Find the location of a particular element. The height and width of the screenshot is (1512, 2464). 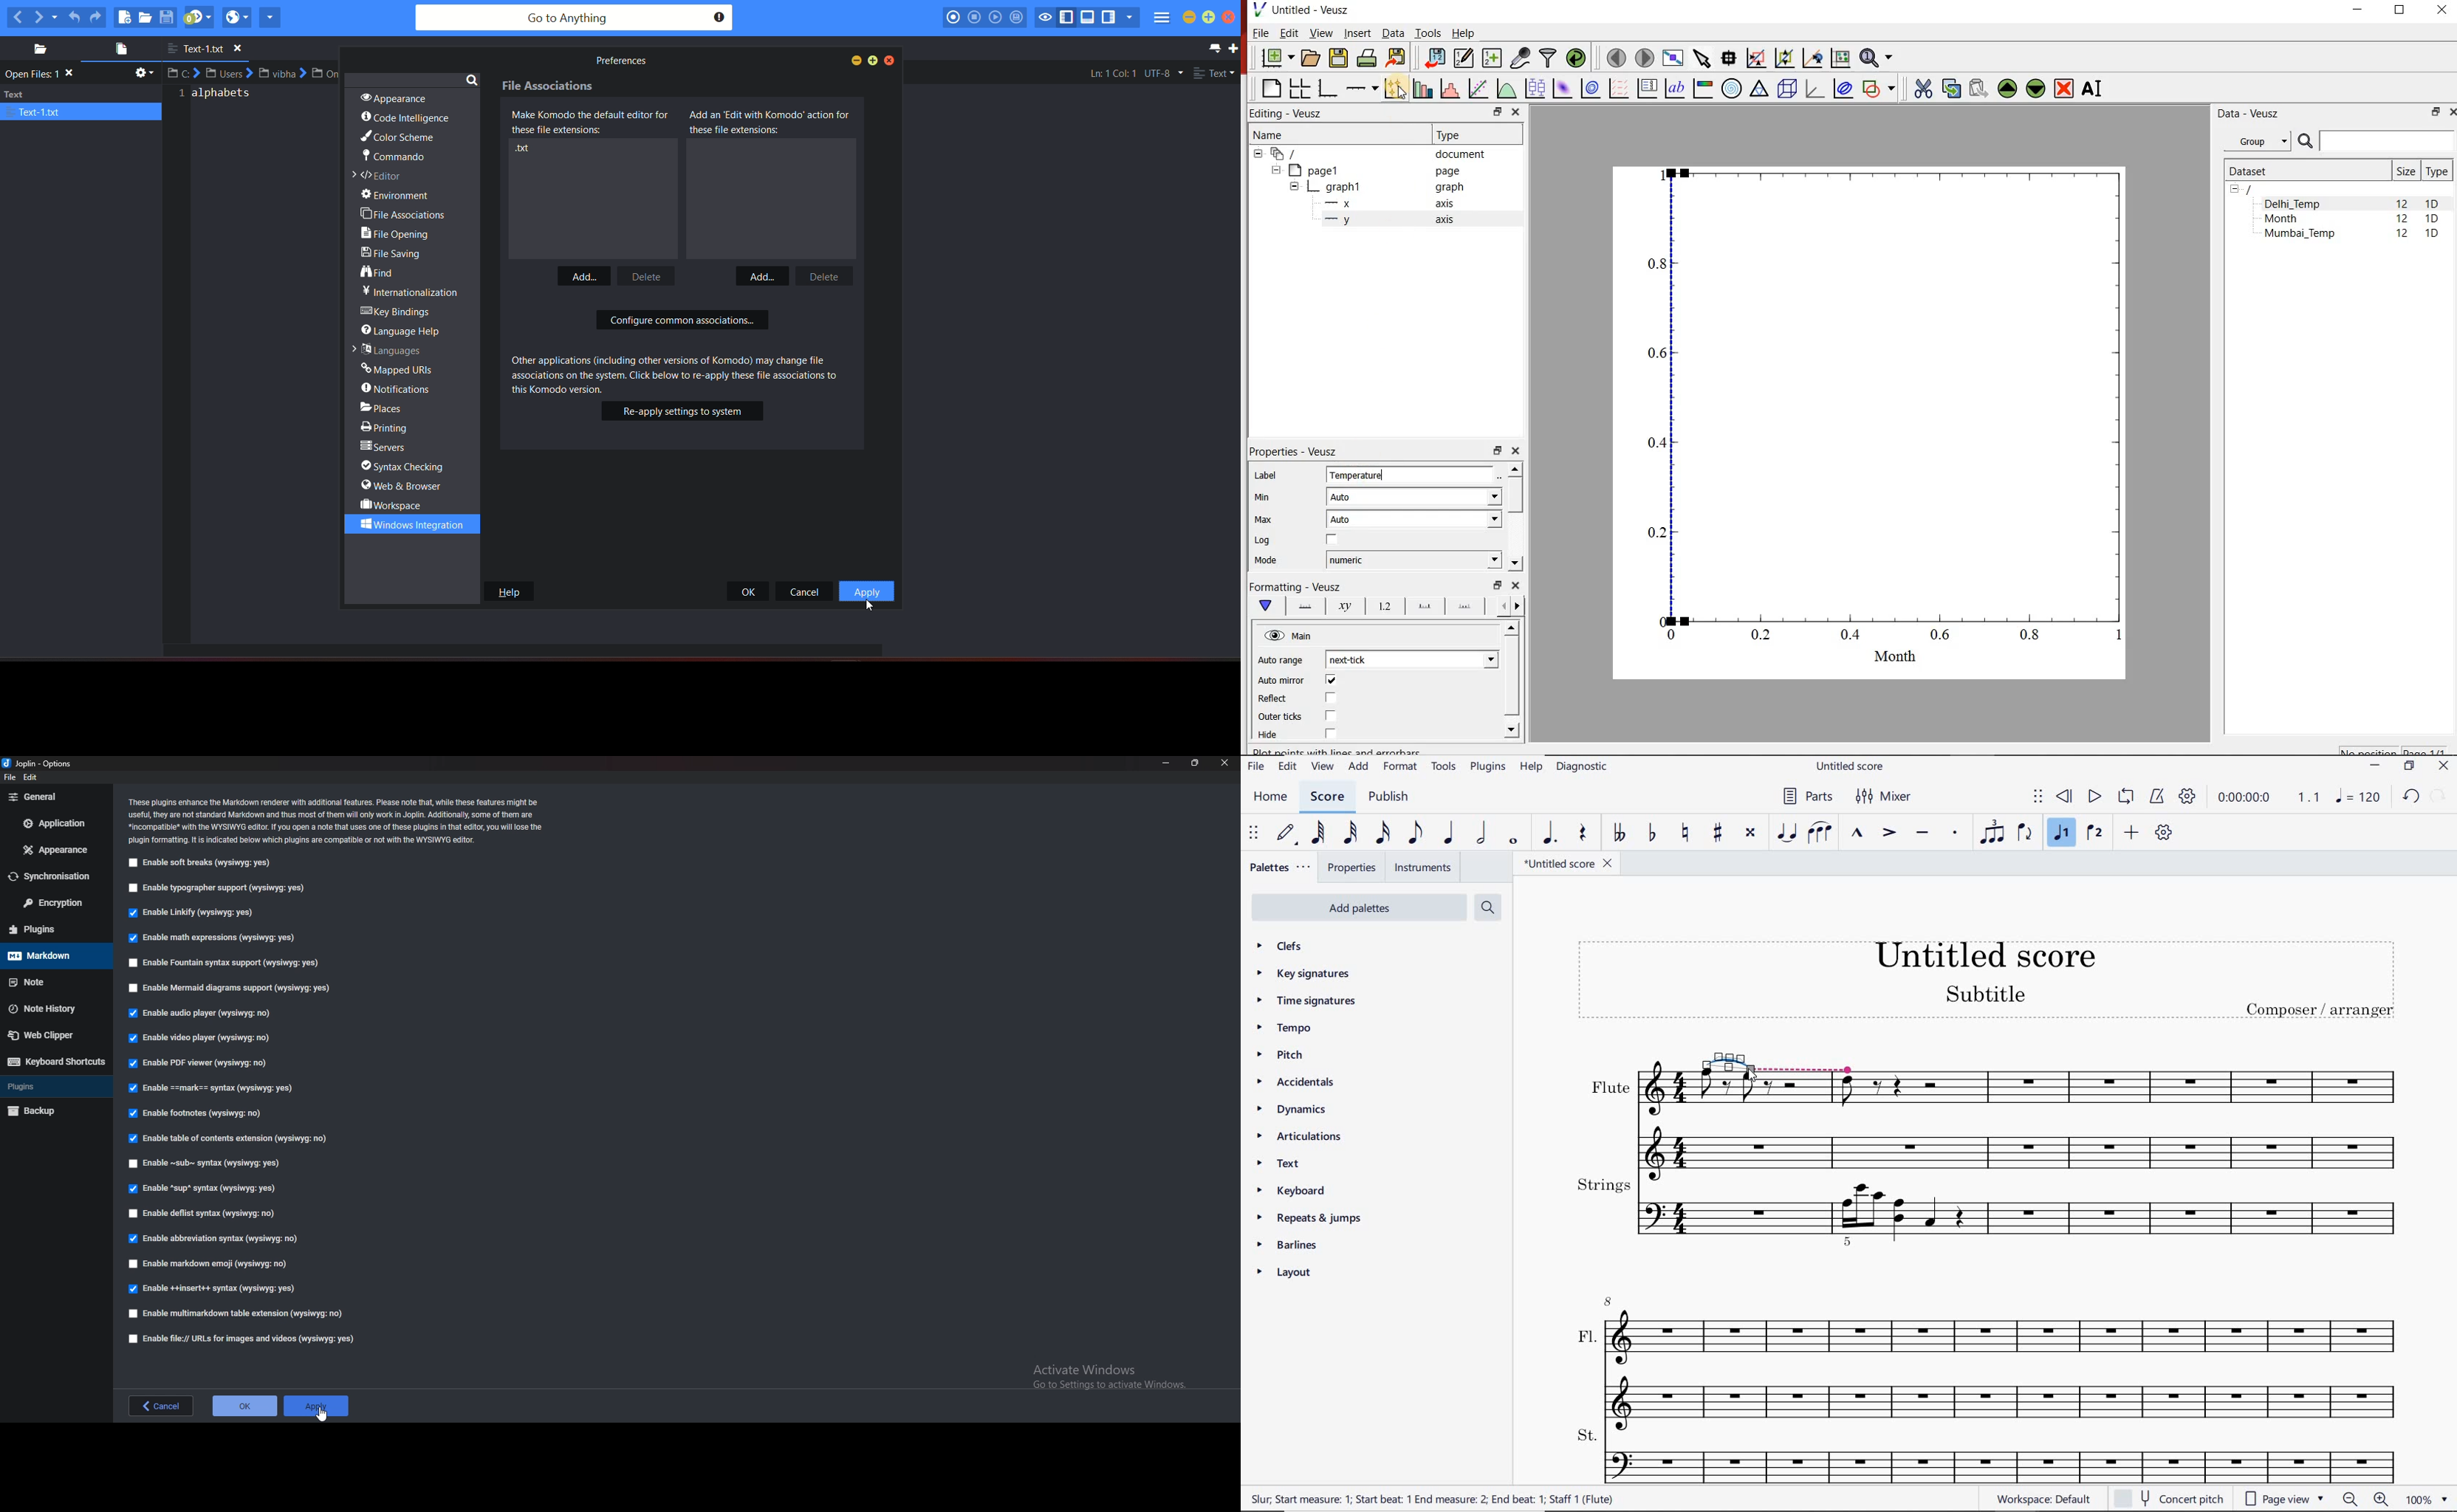

enable deflist syntax is located at coordinates (205, 1215).